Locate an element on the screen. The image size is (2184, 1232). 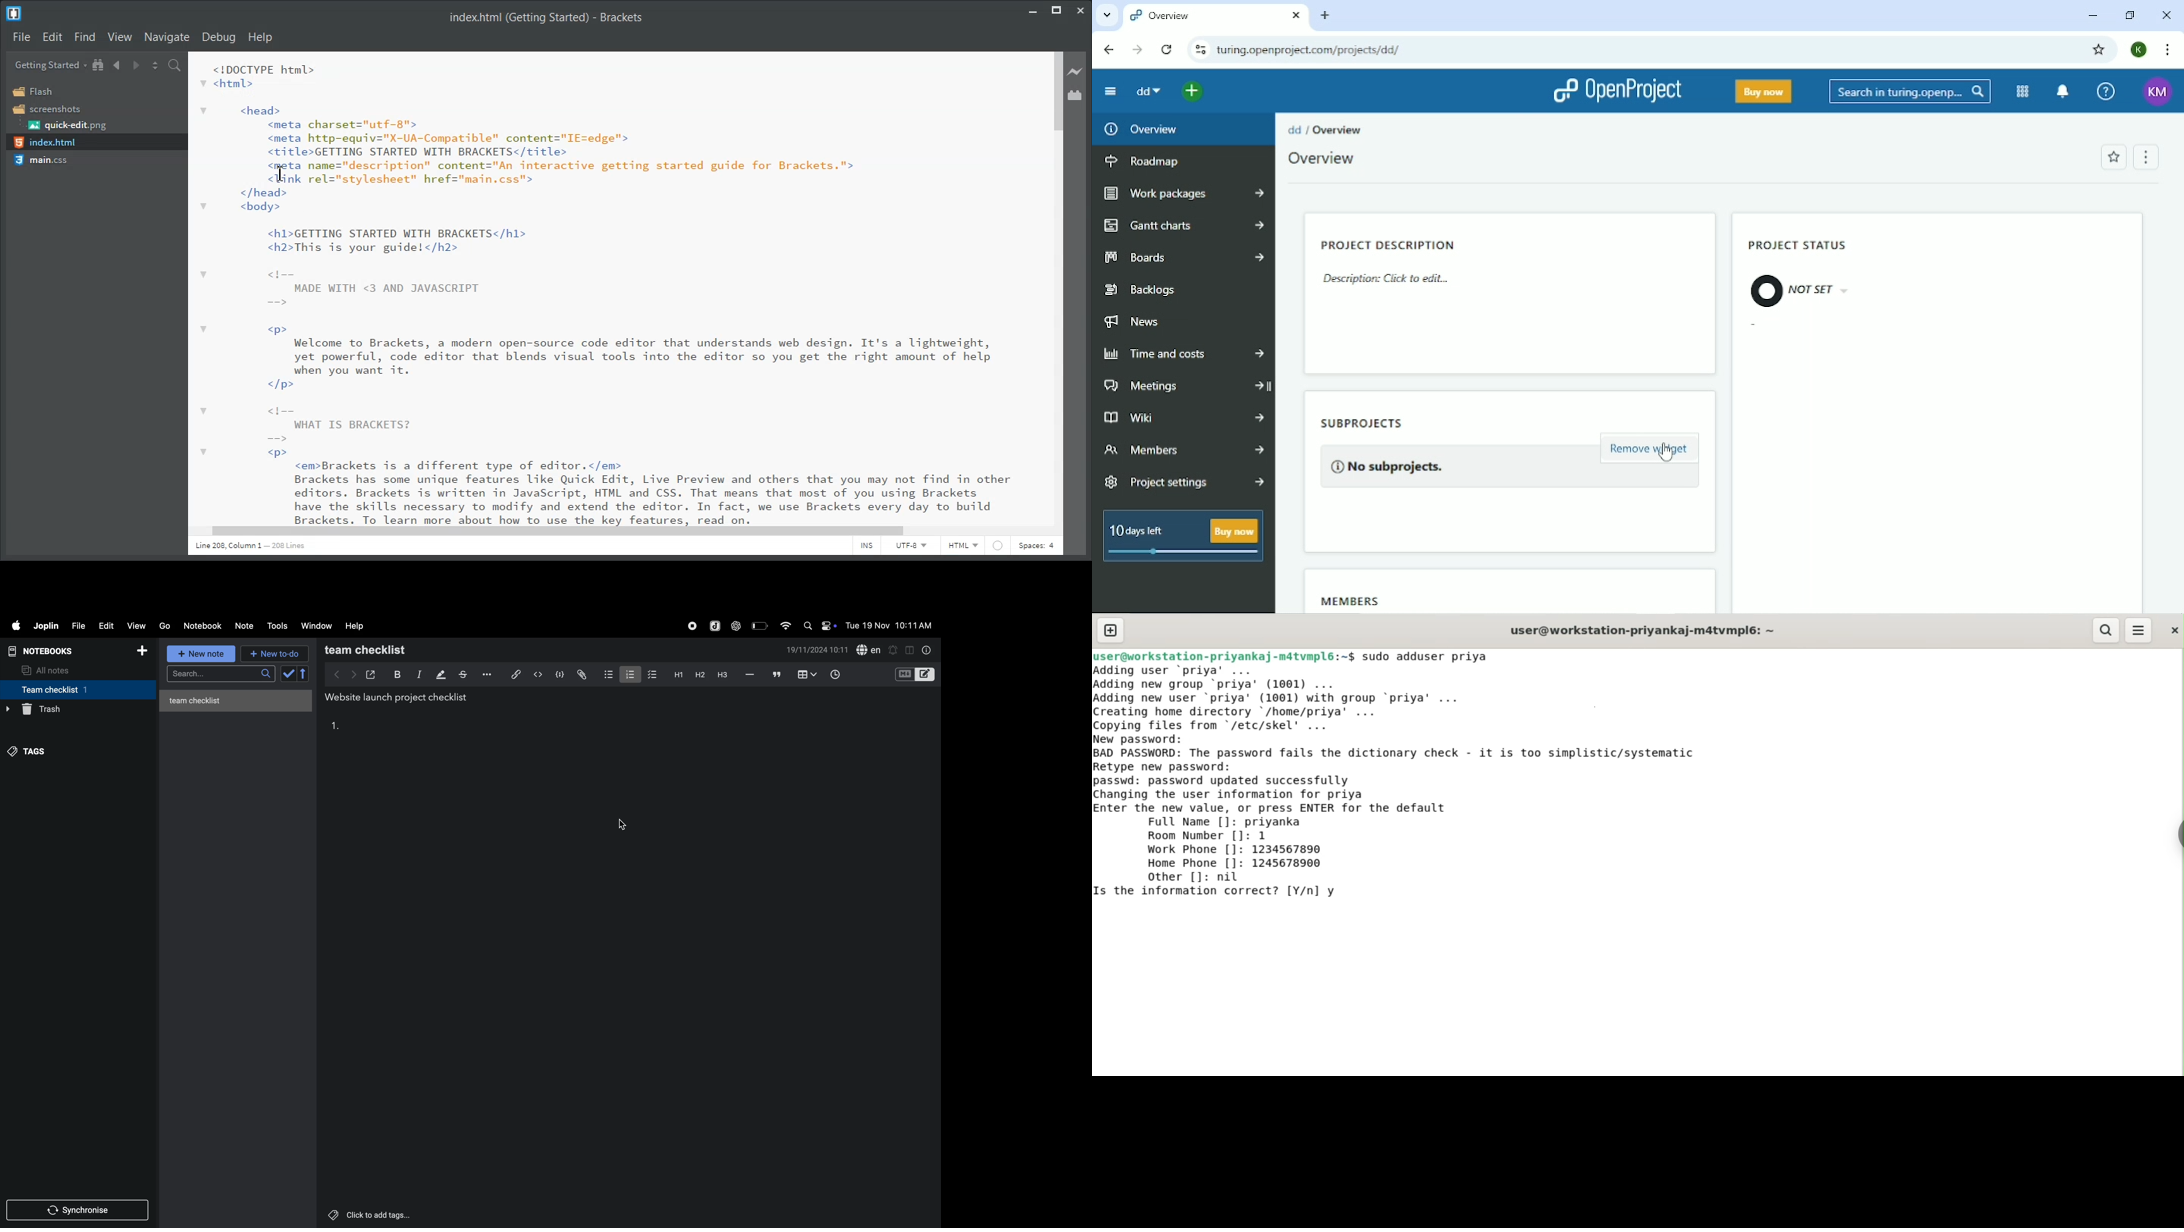
notebooks is located at coordinates (45, 650).